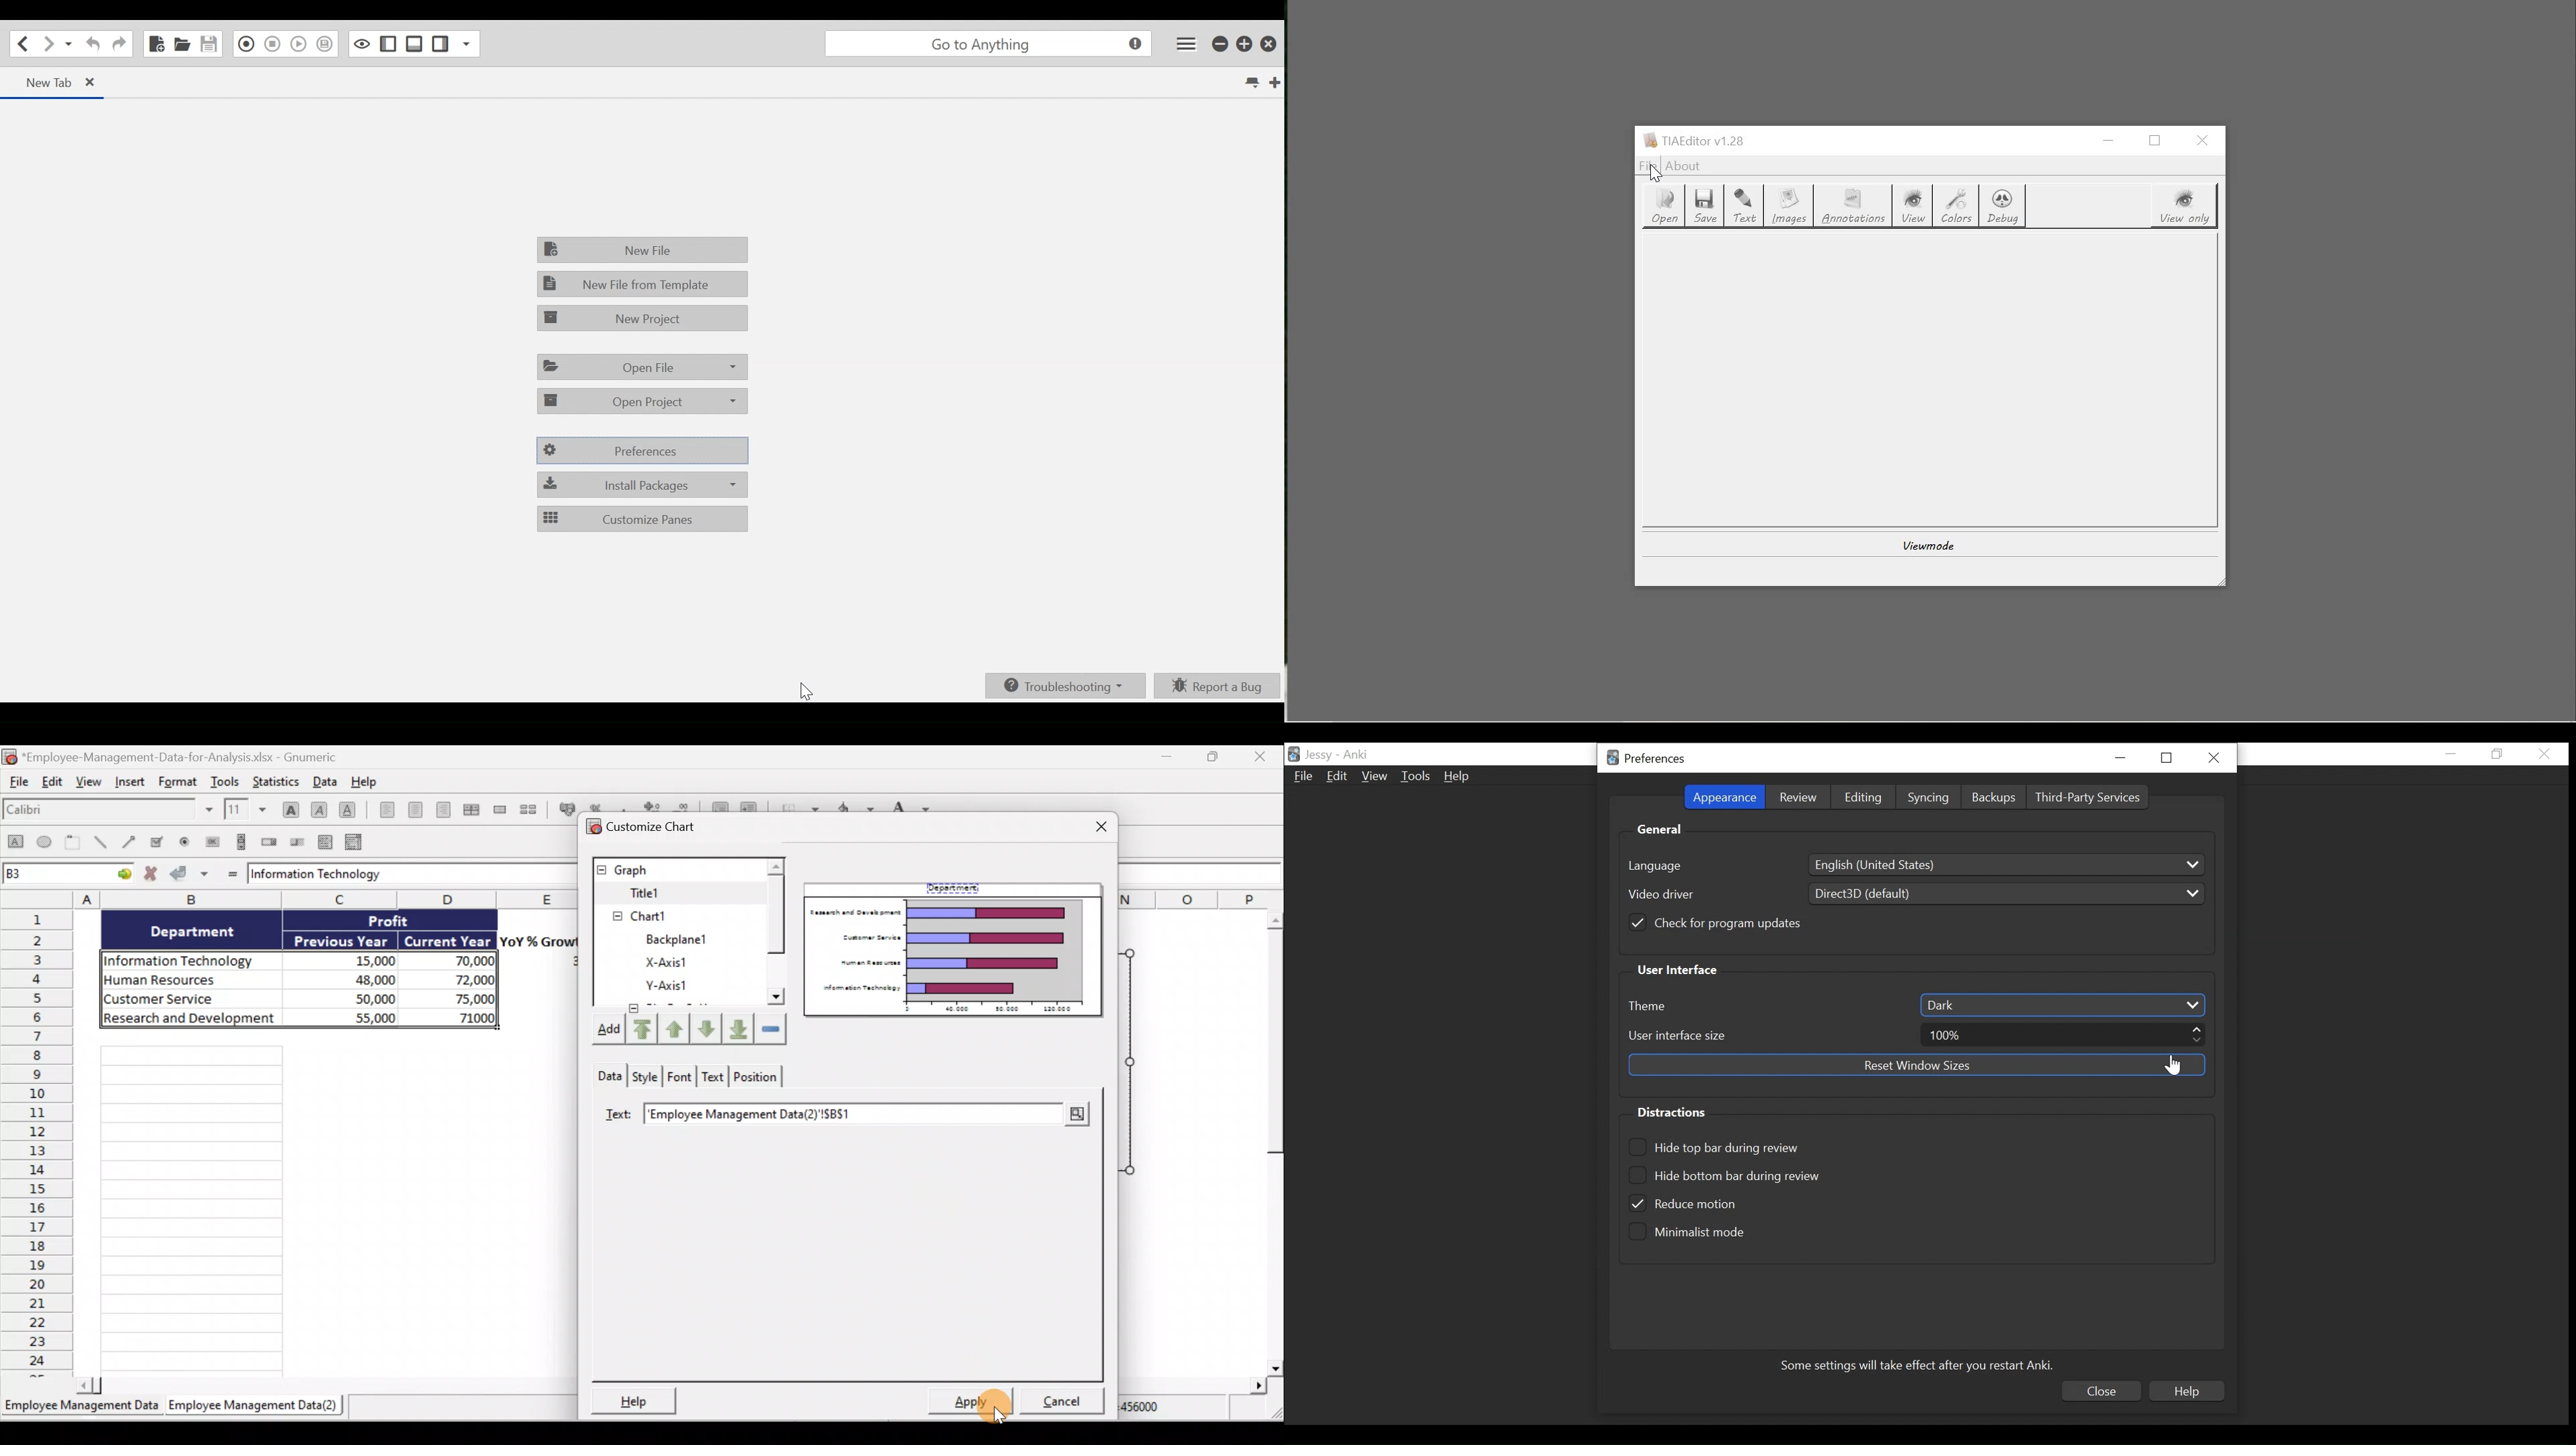 The width and height of the screenshot is (2576, 1456). What do you see at coordinates (1672, 1111) in the screenshot?
I see `Distractions` at bounding box center [1672, 1111].